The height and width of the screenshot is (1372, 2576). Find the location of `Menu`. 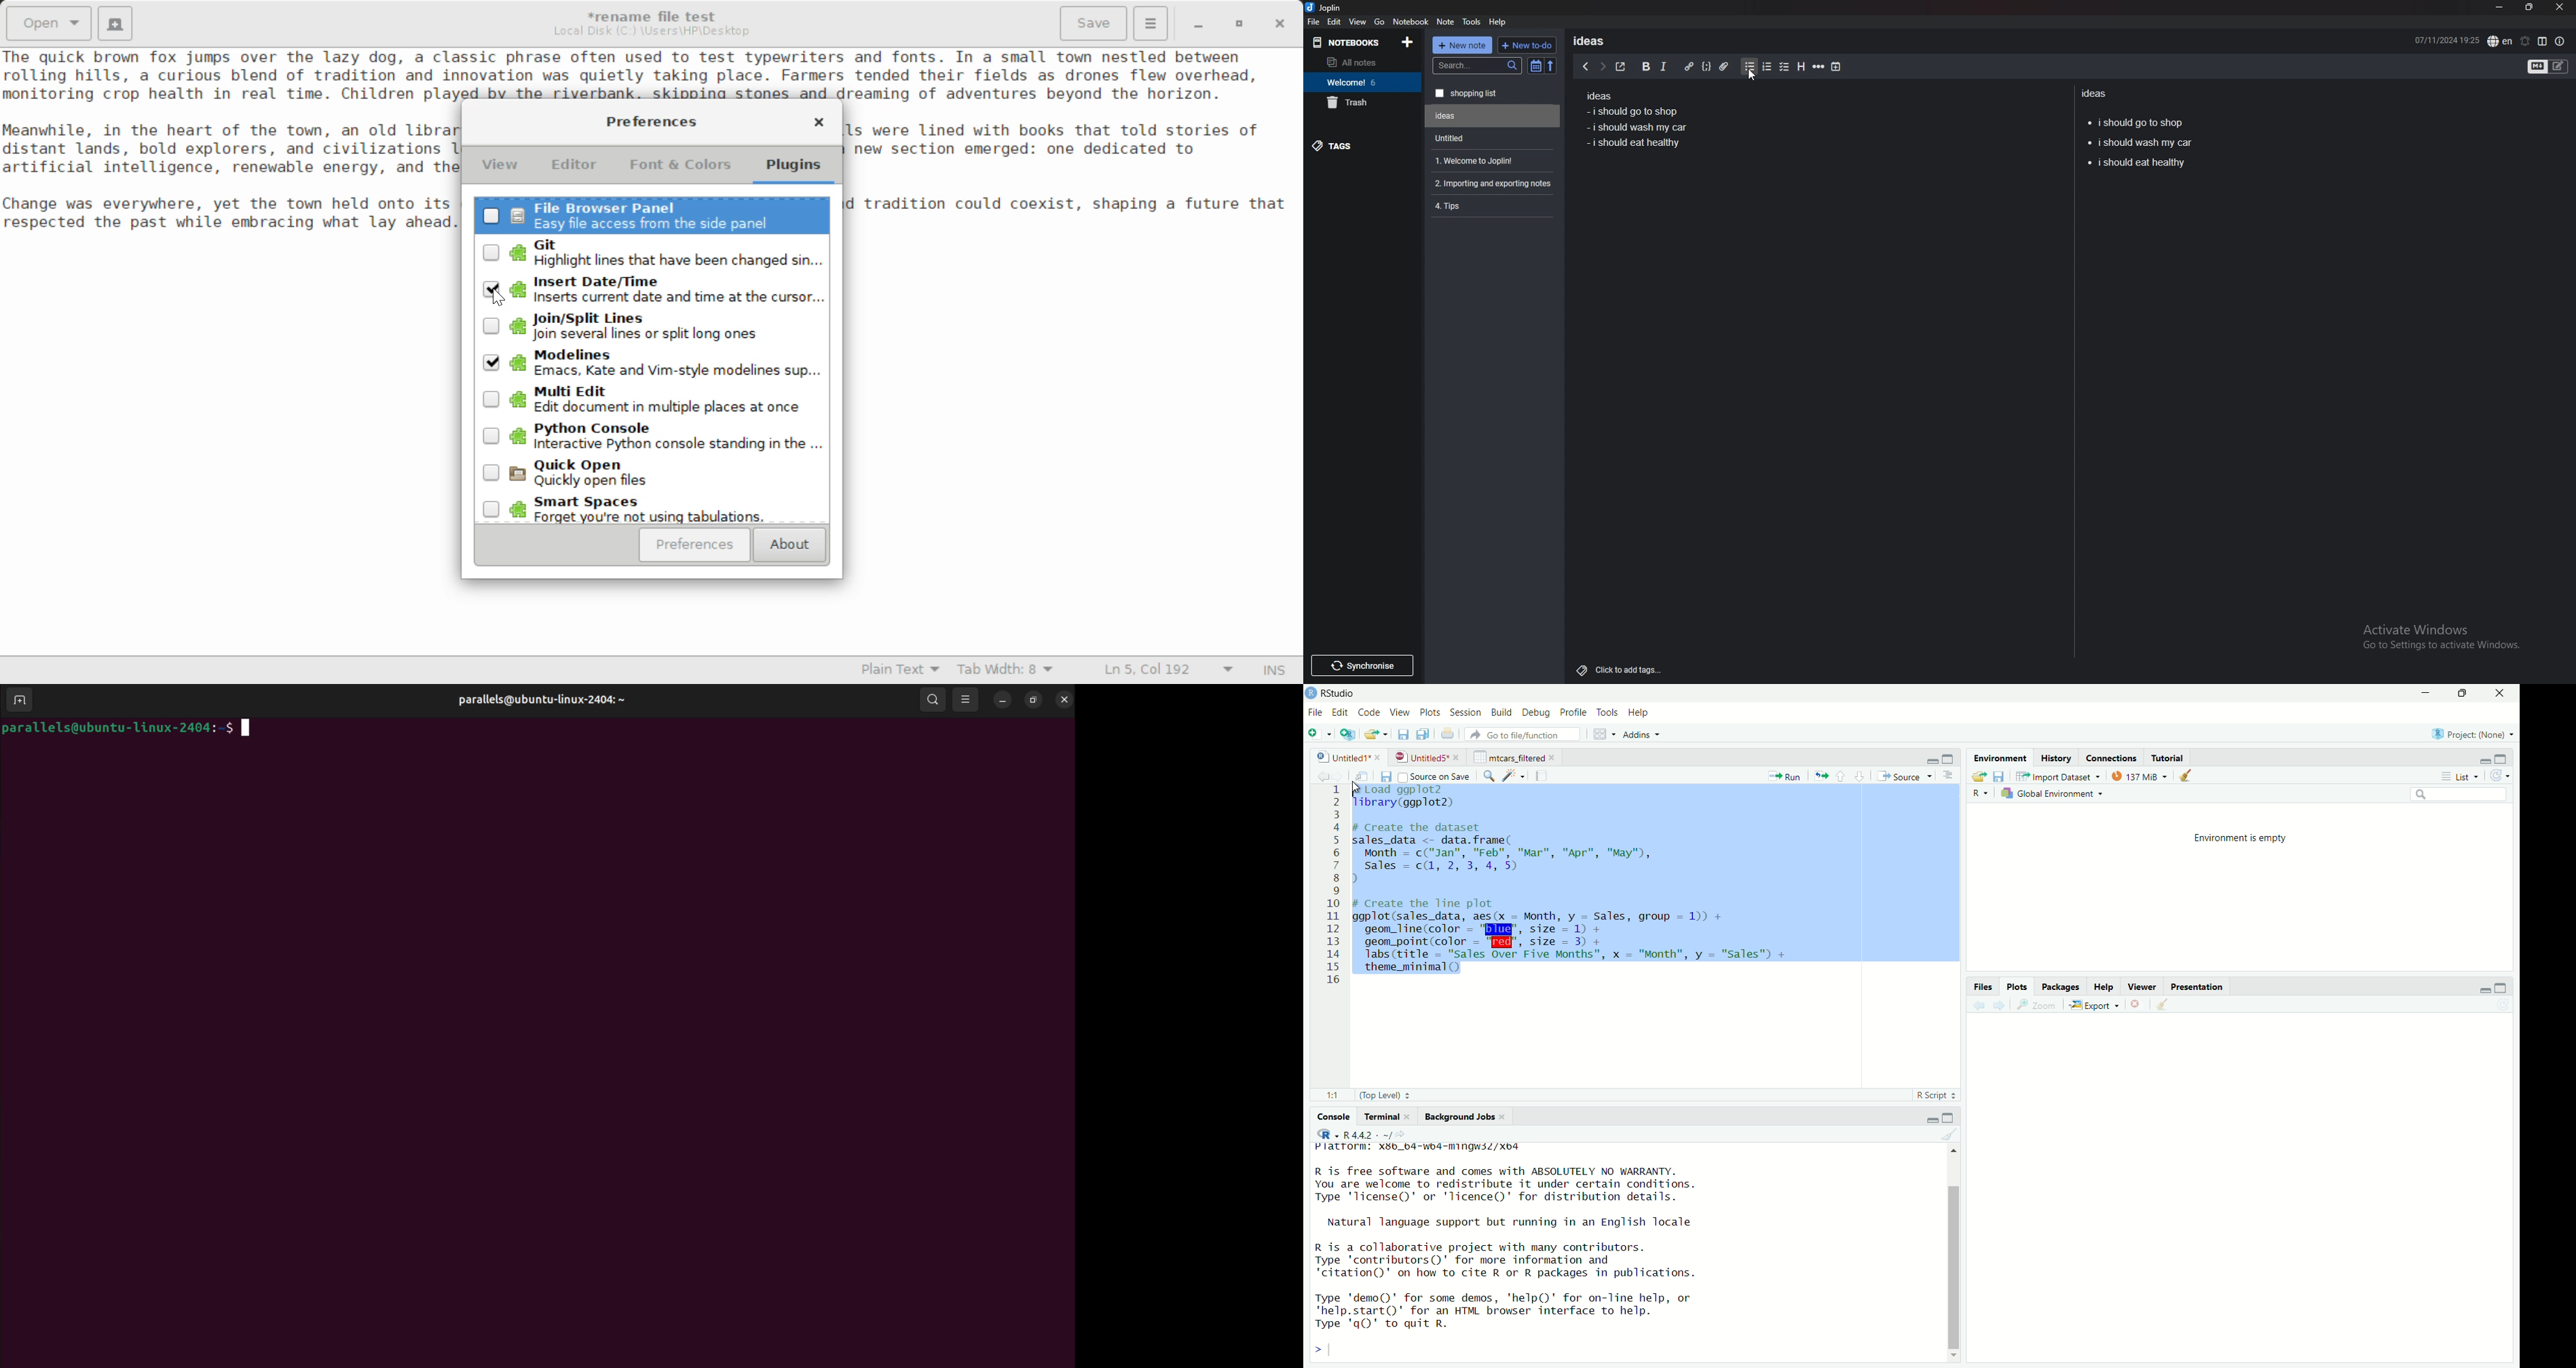

Menu is located at coordinates (1150, 22).